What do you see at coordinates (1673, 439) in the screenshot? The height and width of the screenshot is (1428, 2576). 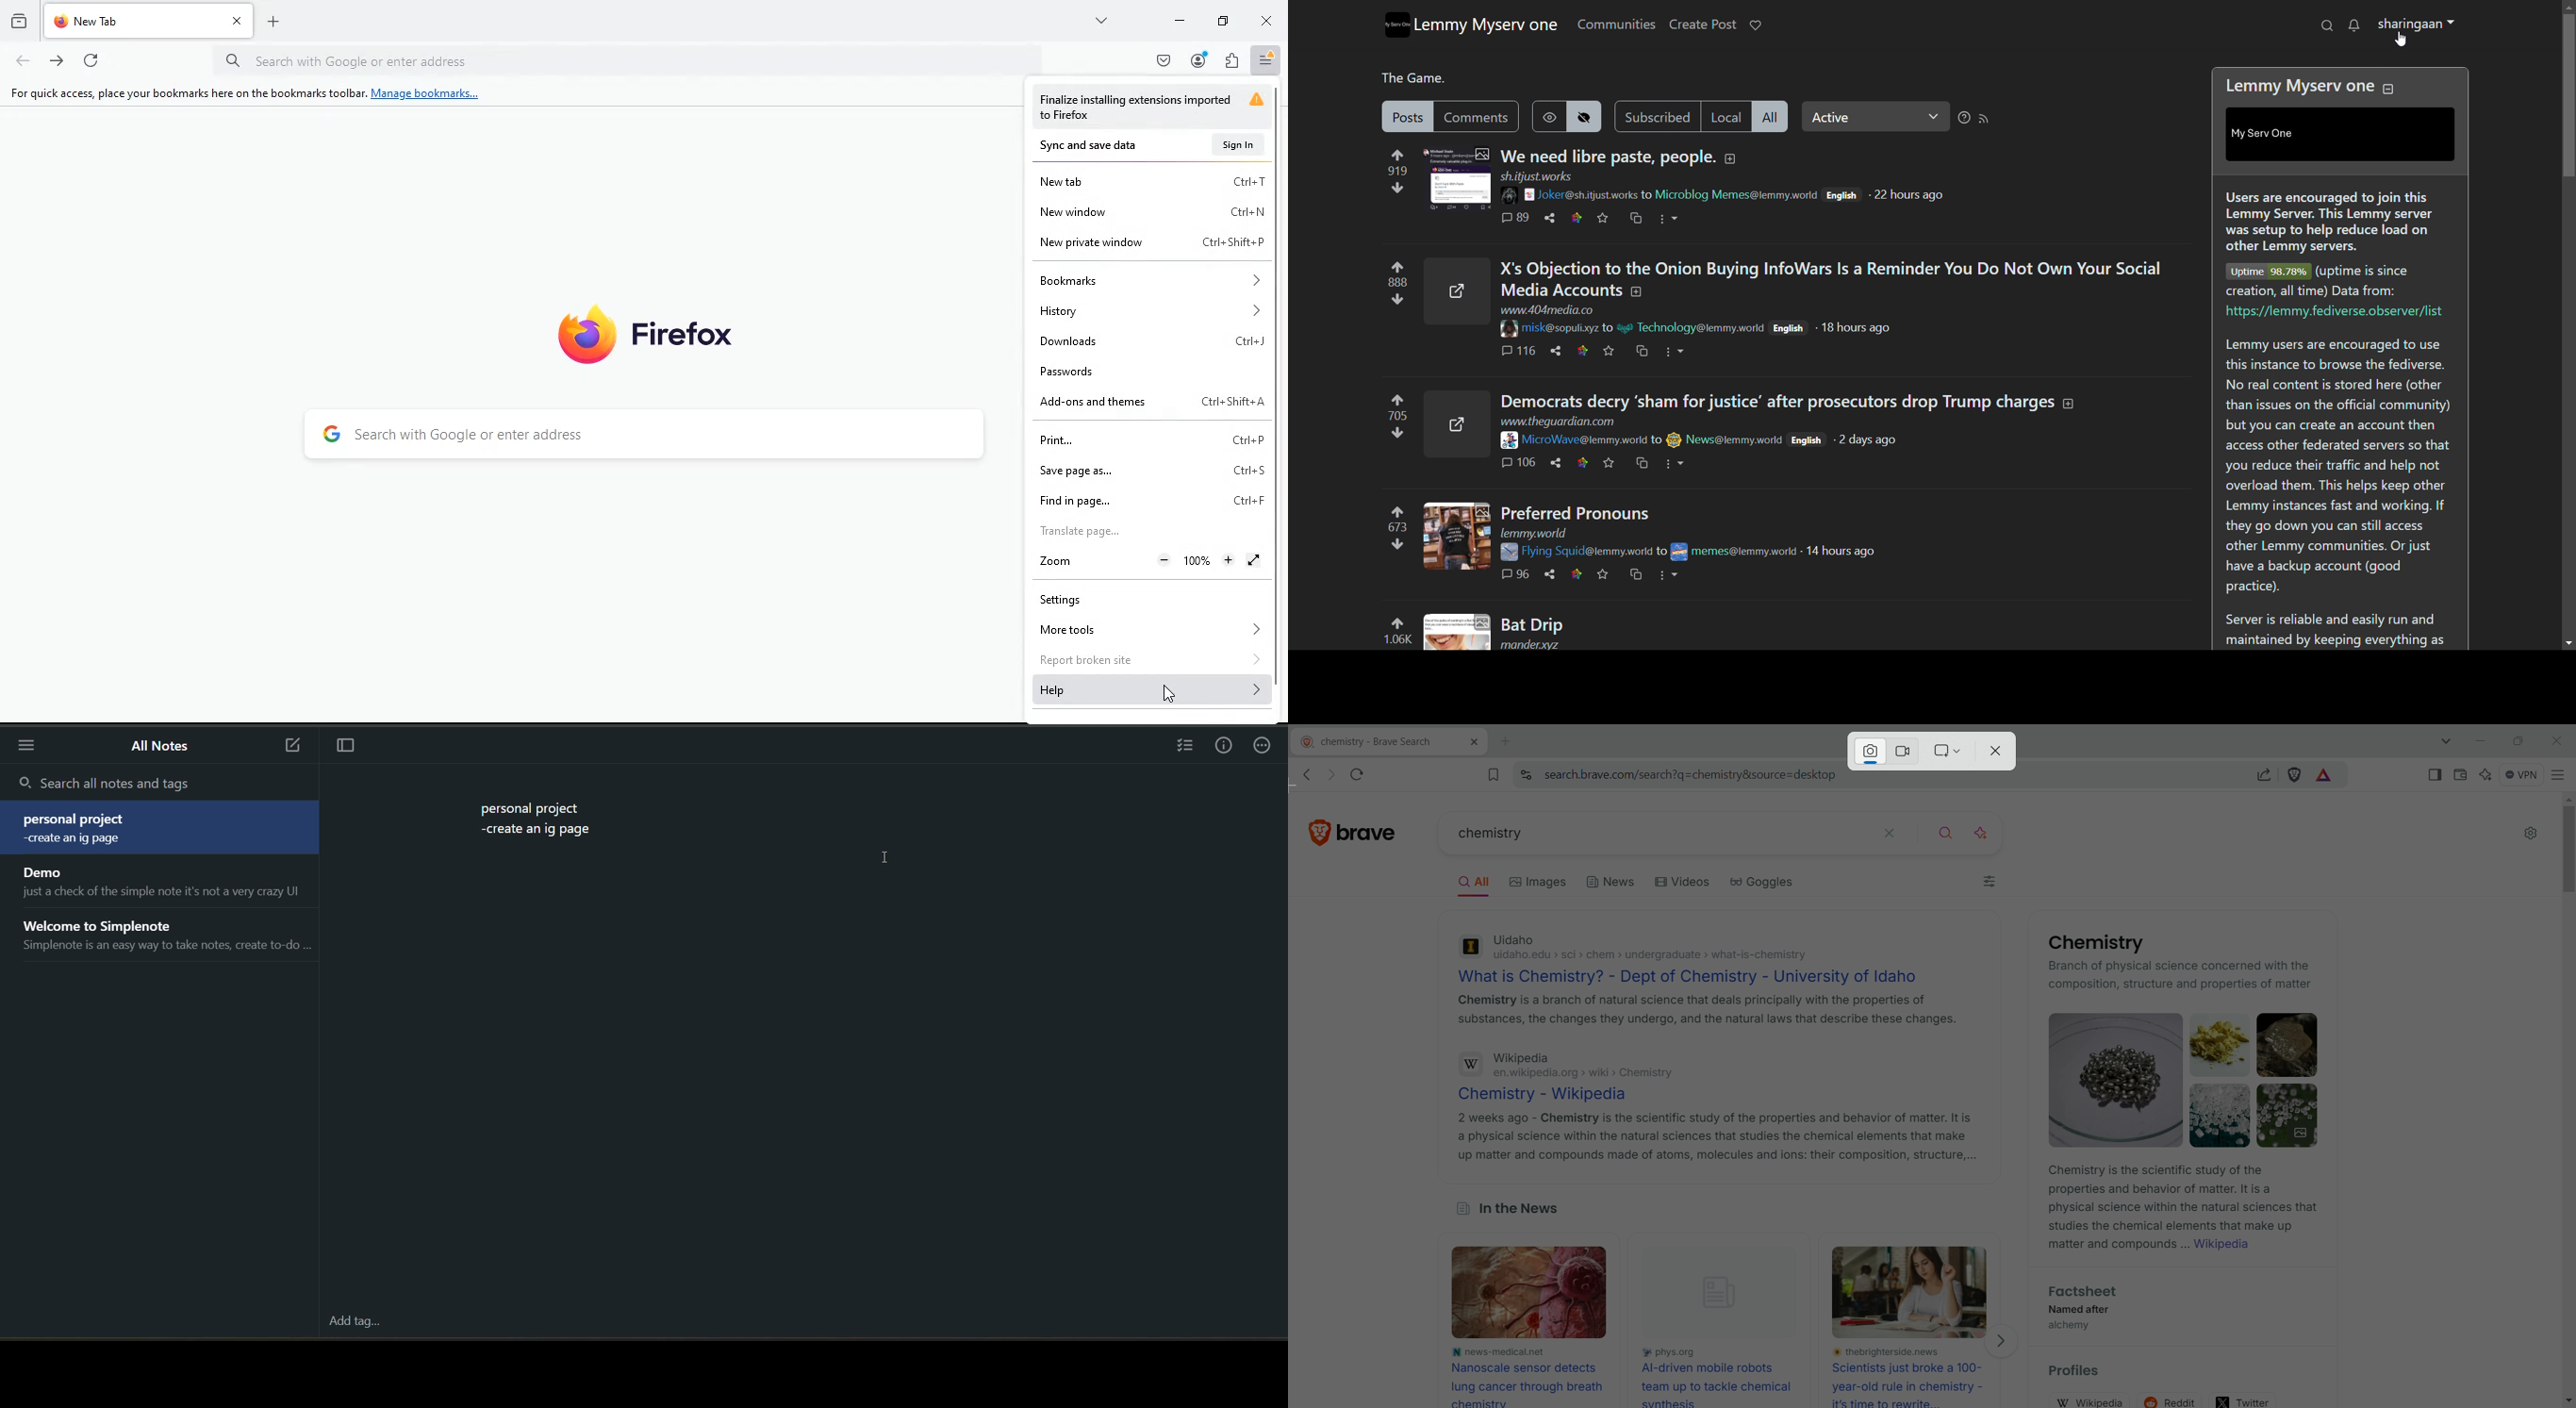 I see `poster display picture` at bounding box center [1673, 439].